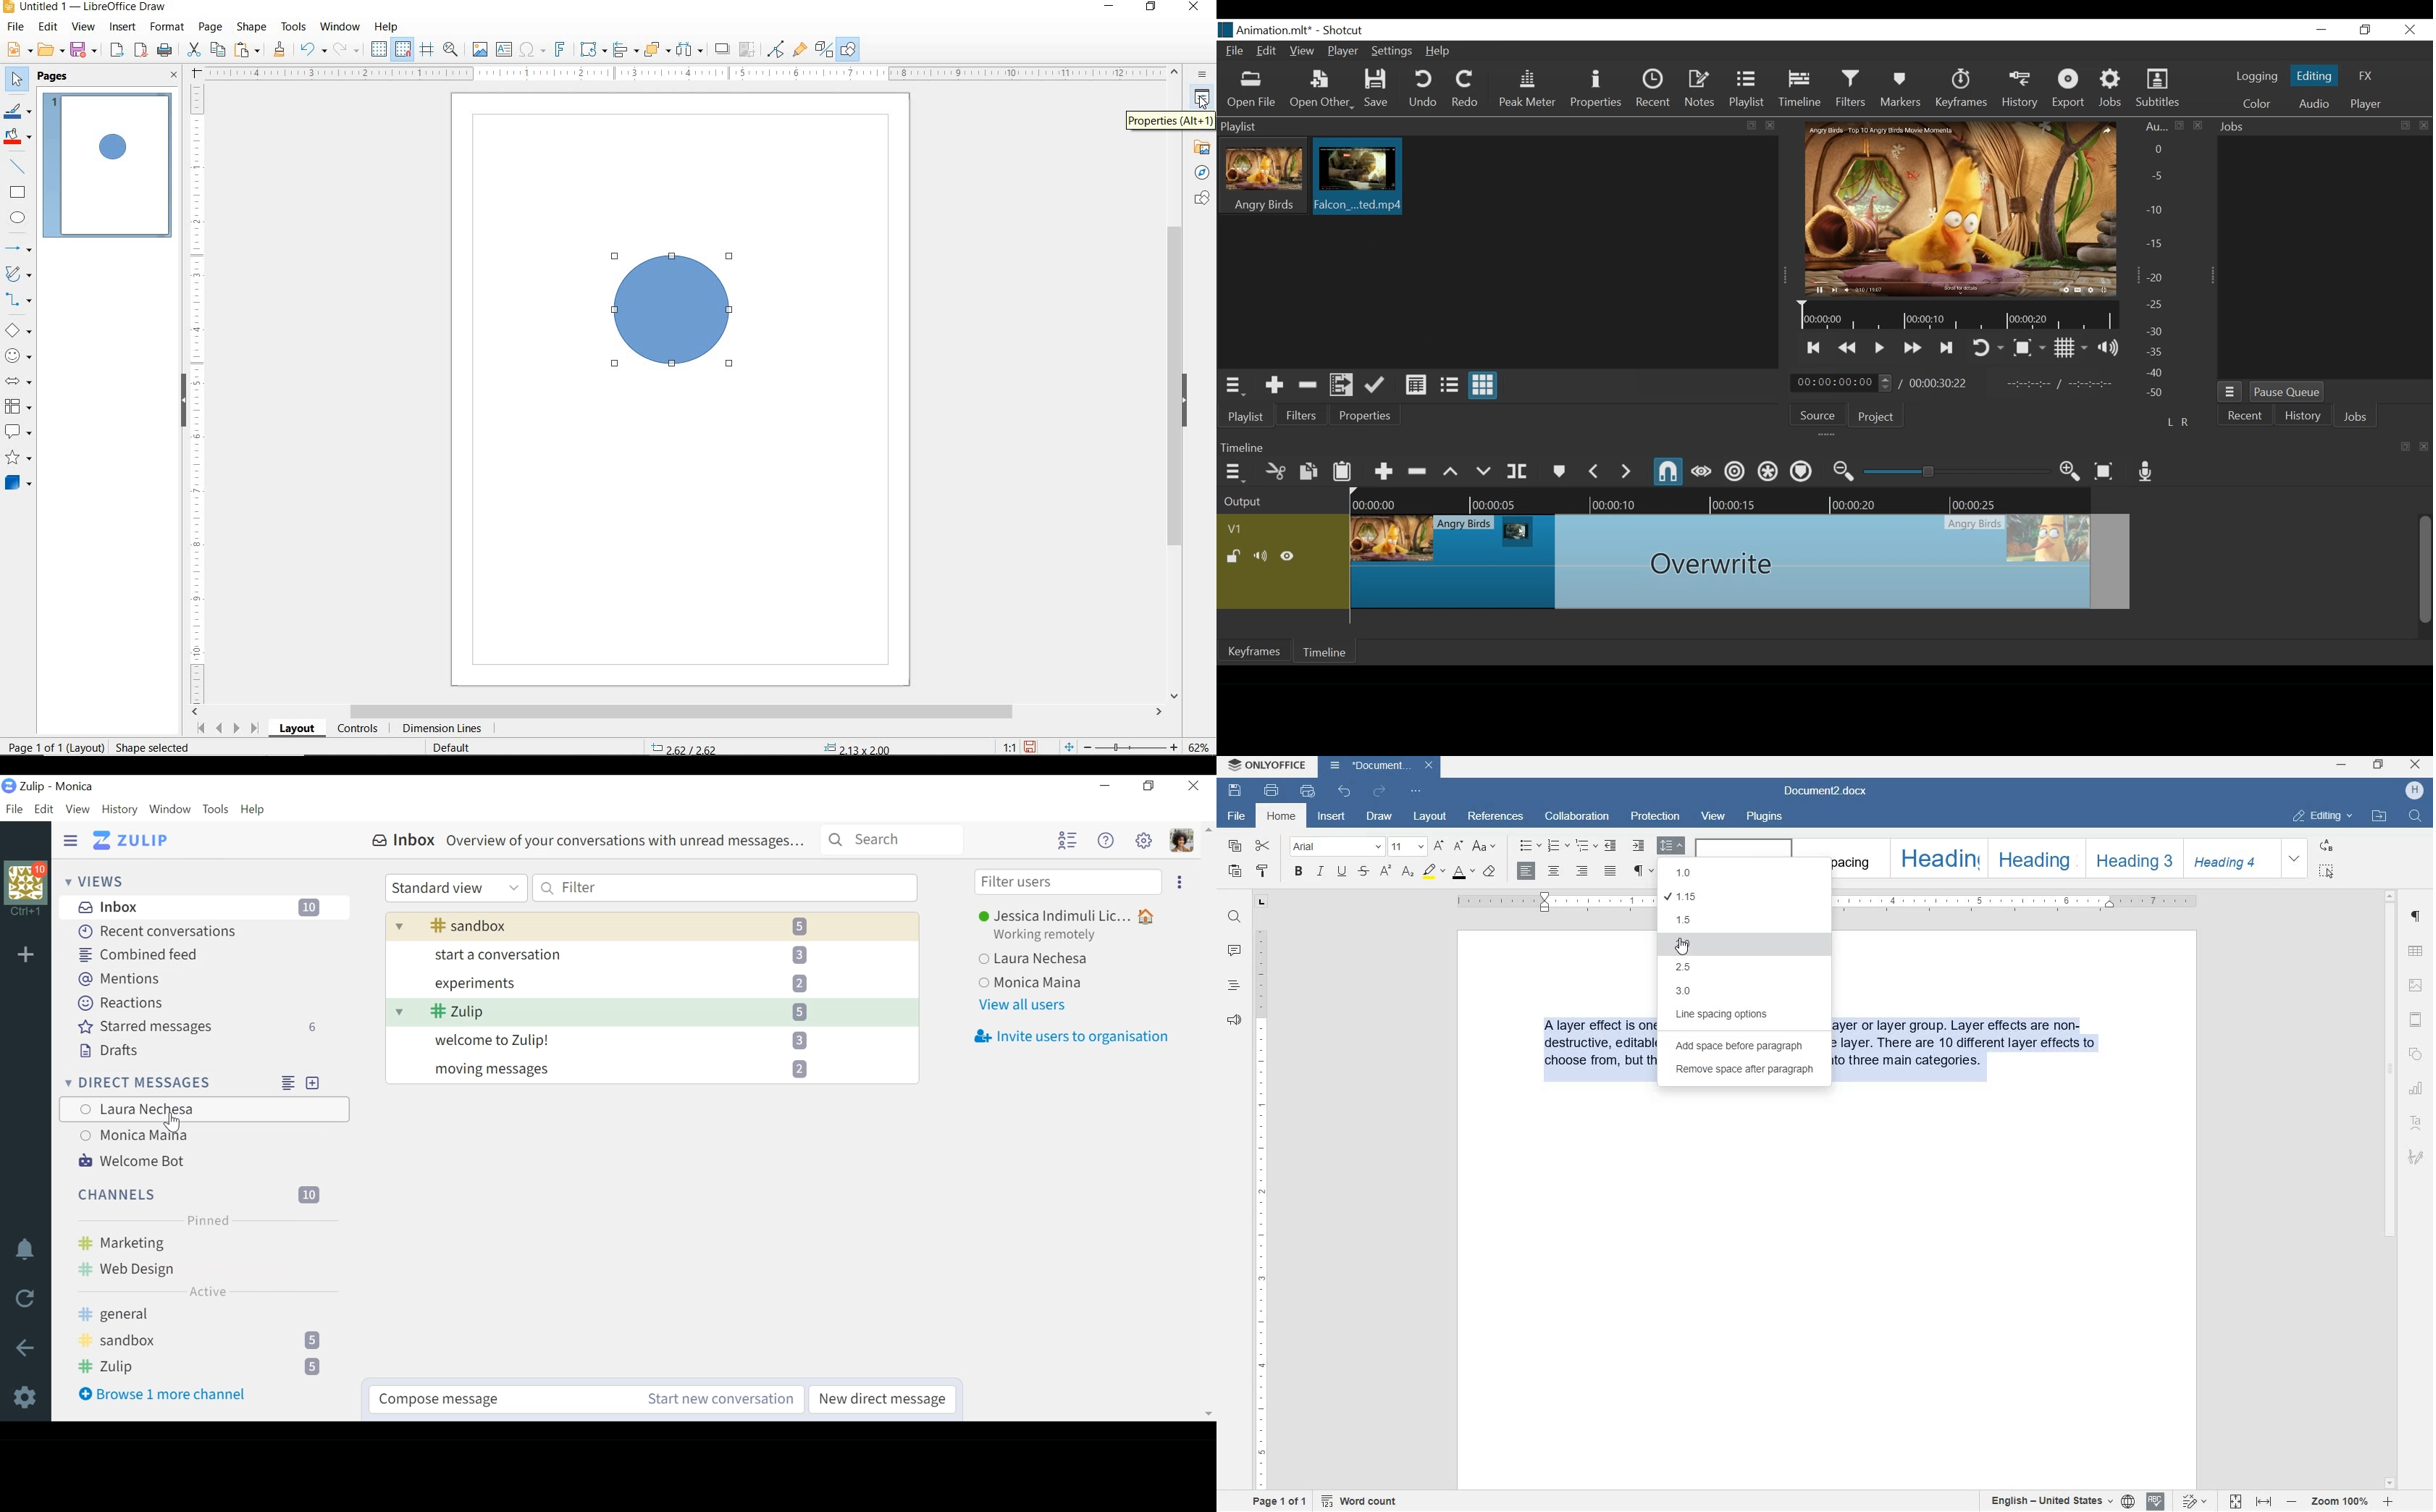 This screenshot has width=2436, height=1512. What do you see at coordinates (1844, 471) in the screenshot?
I see `Zoom timeline out` at bounding box center [1844, 471].